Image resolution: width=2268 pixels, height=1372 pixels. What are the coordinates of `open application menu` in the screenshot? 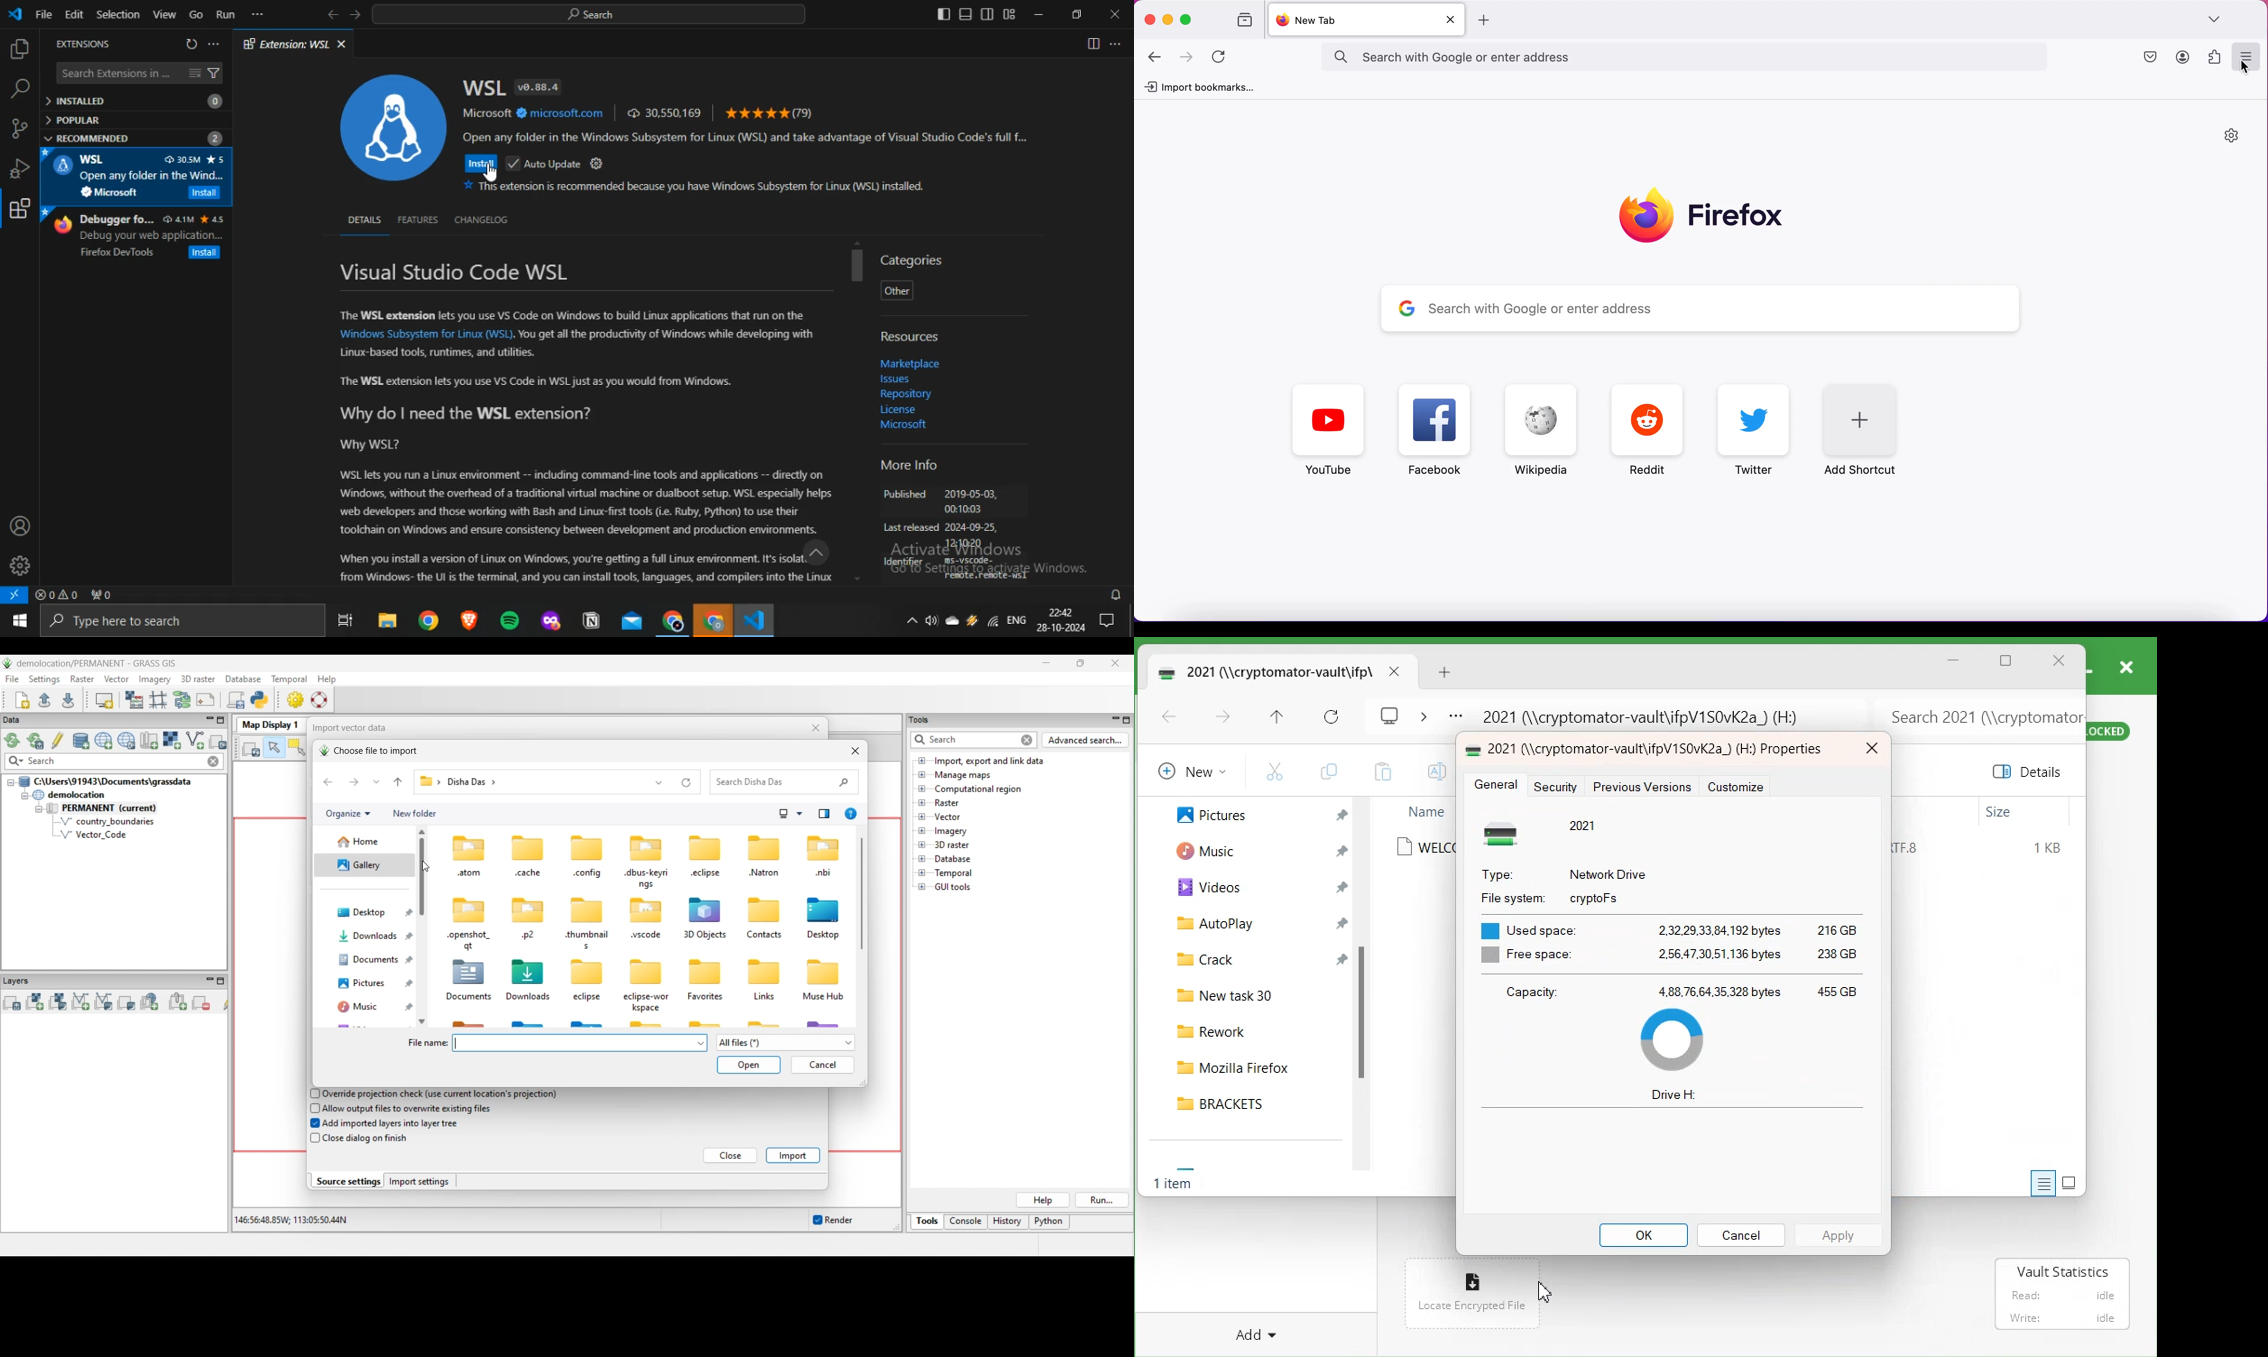 It's located at (2245, 57).